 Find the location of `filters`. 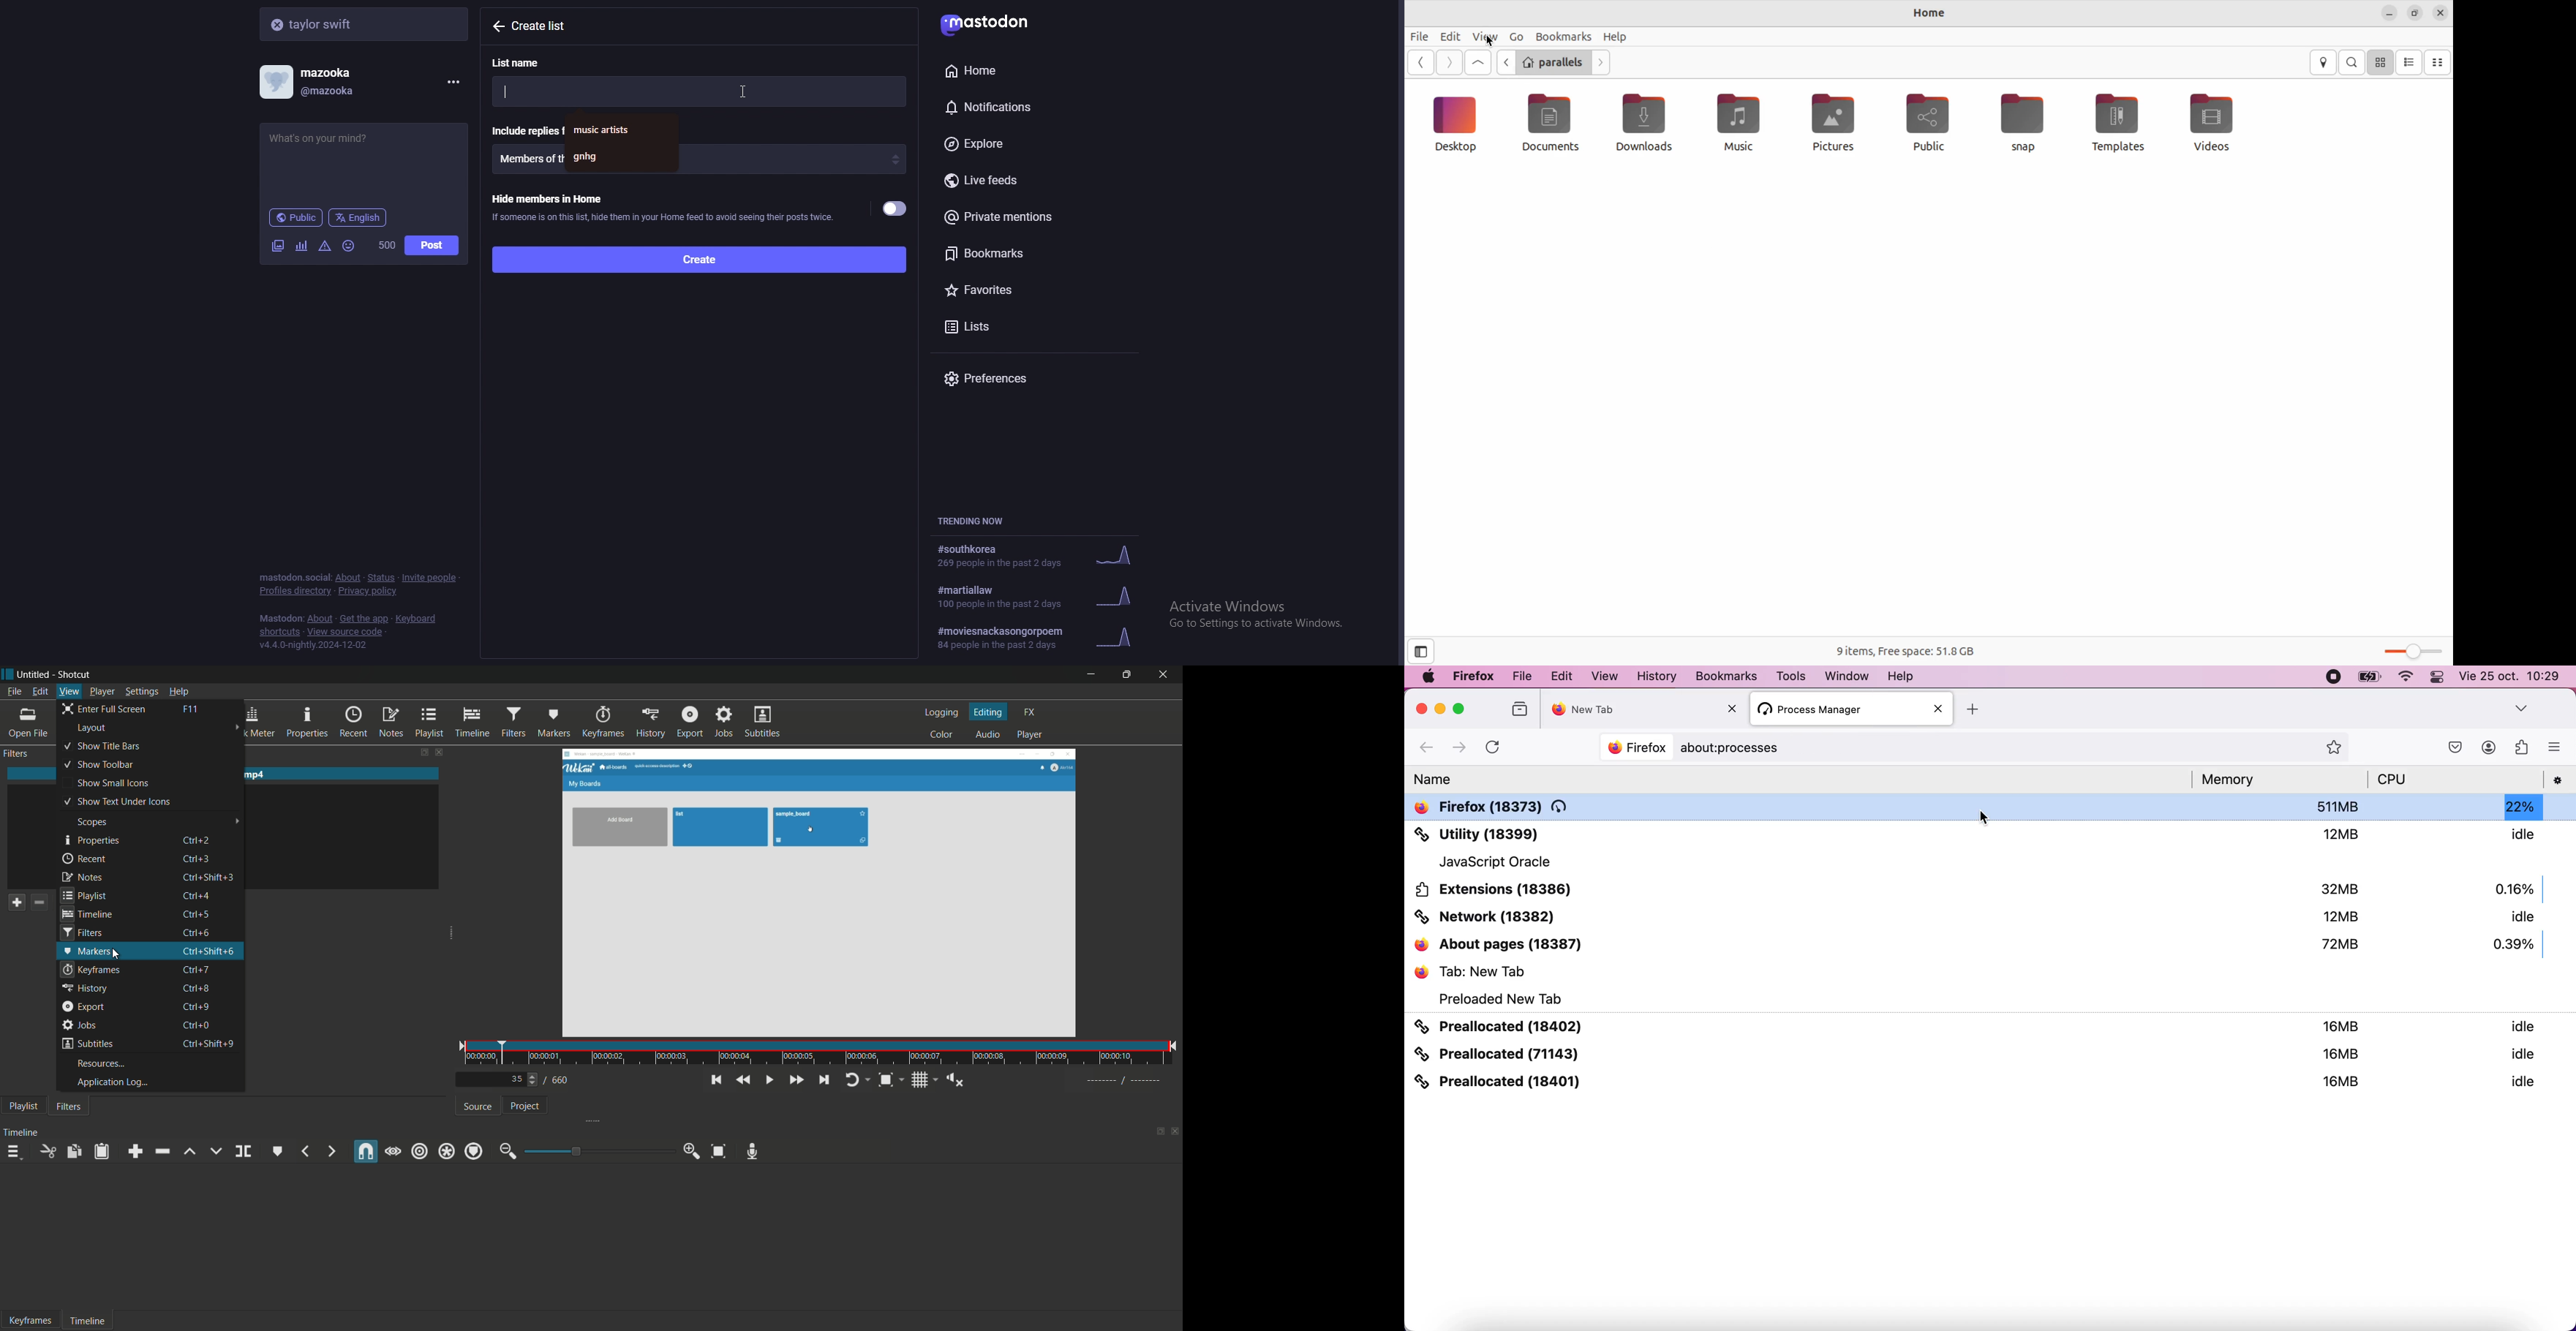

filters is located at coordinates (72, 1107).